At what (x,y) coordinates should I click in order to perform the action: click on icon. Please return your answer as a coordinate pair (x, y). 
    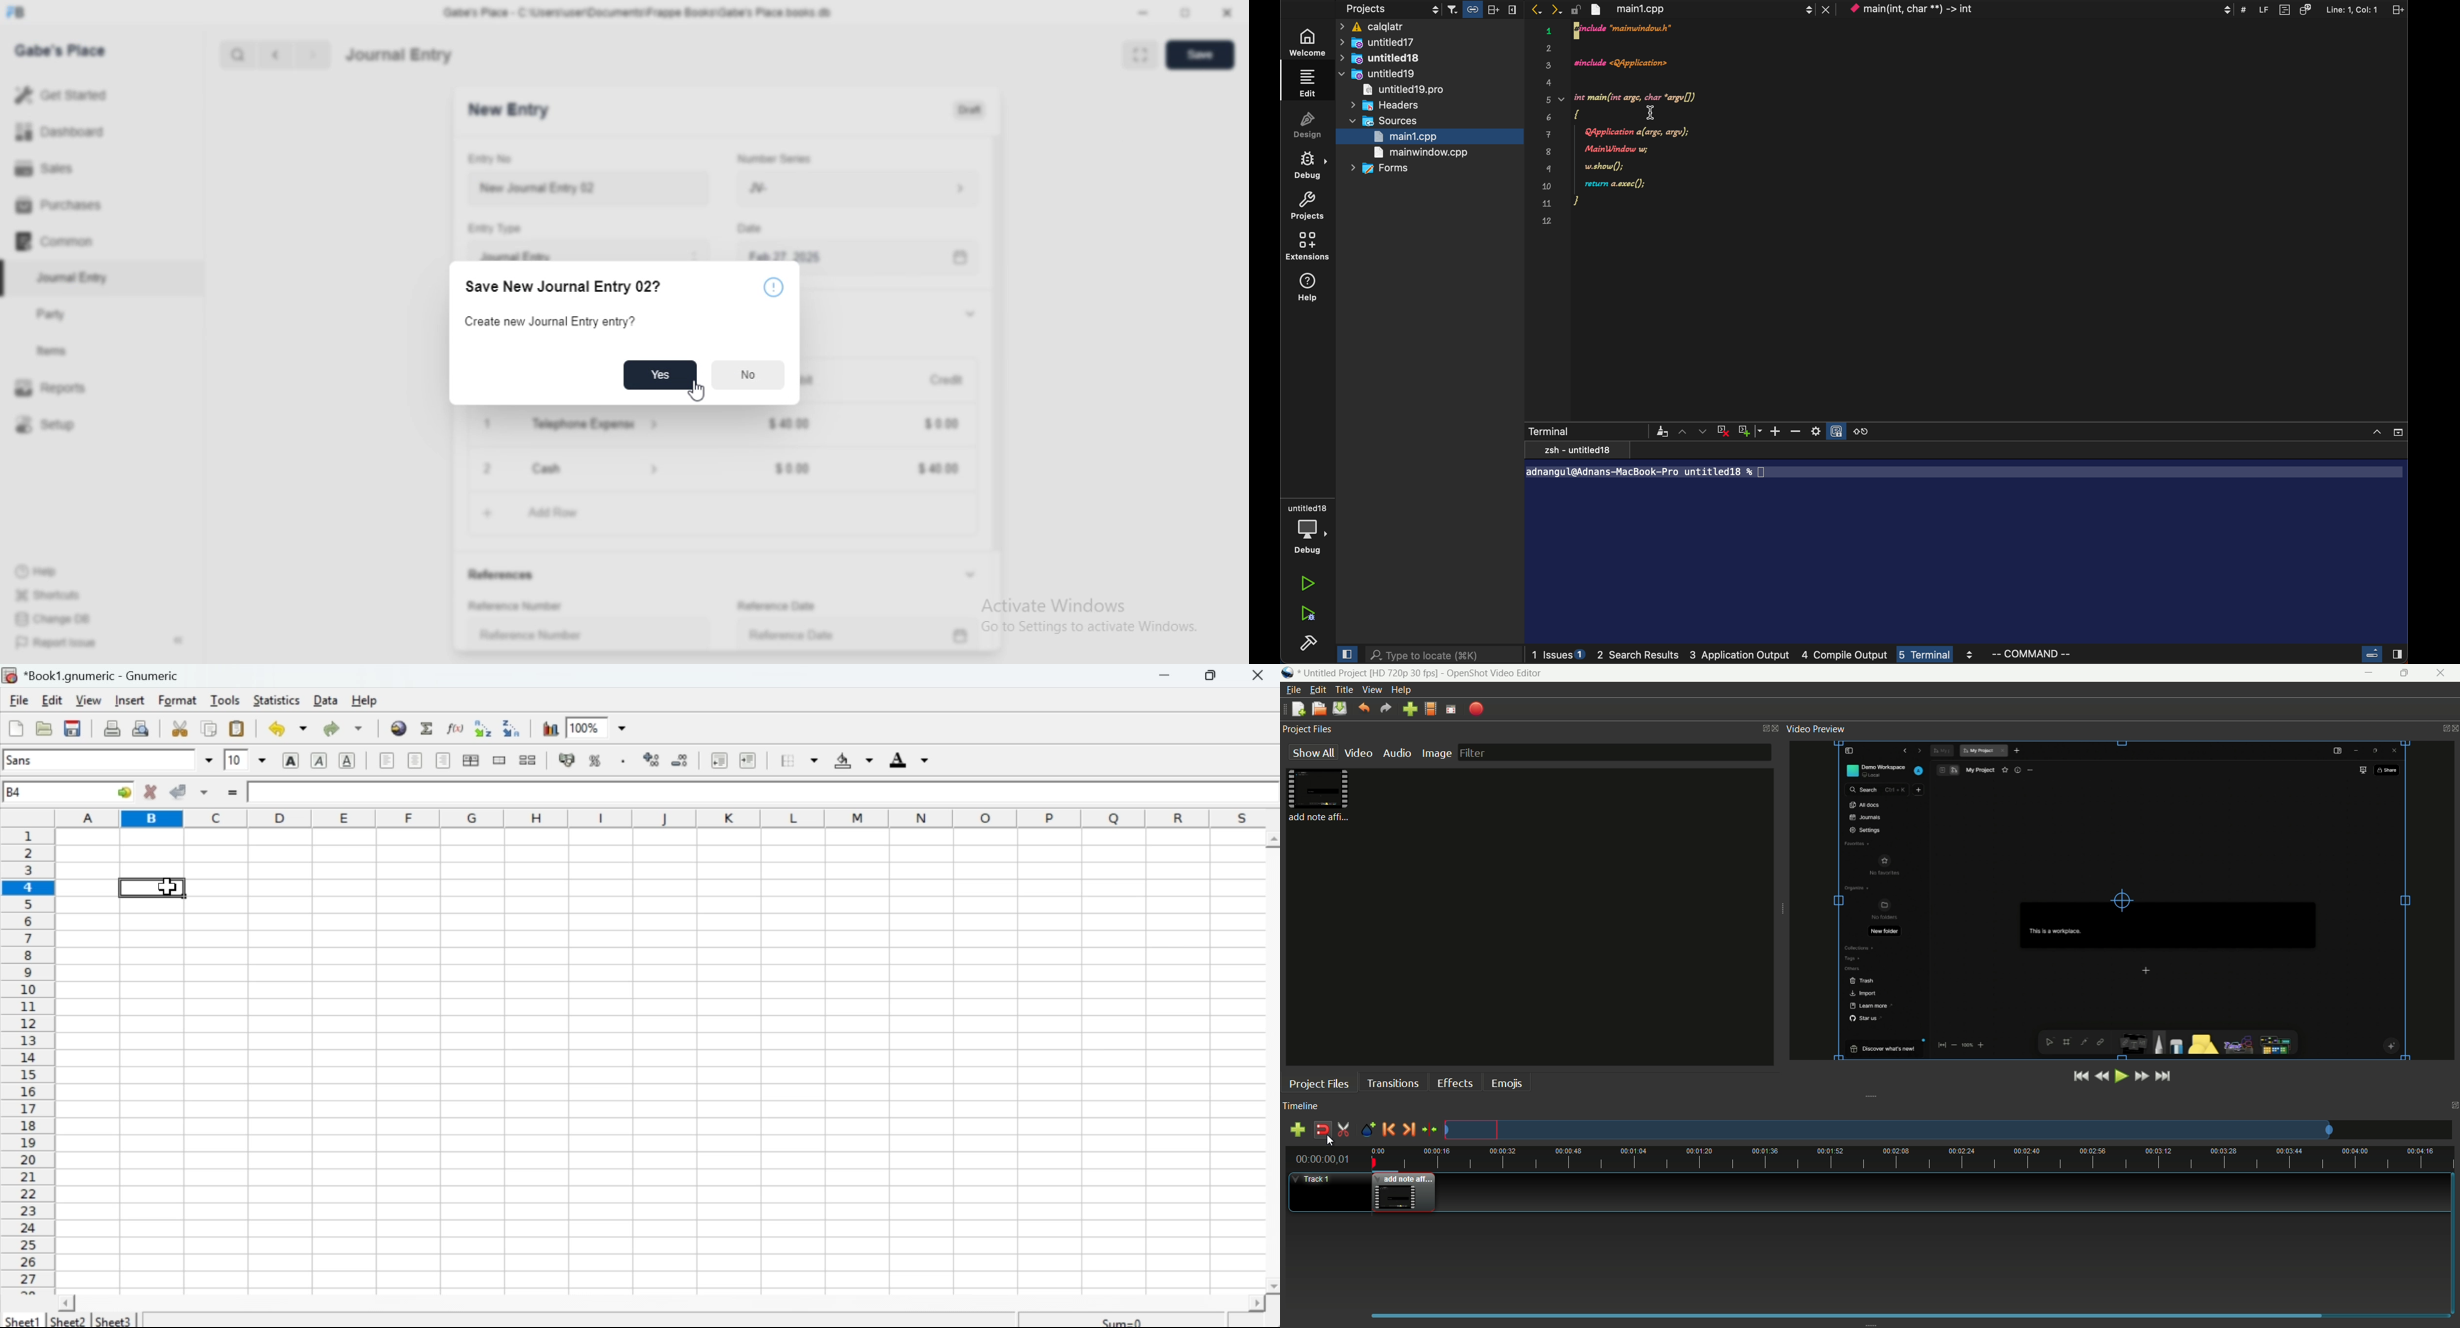
    Looking at the image, I should click on (10, 675).